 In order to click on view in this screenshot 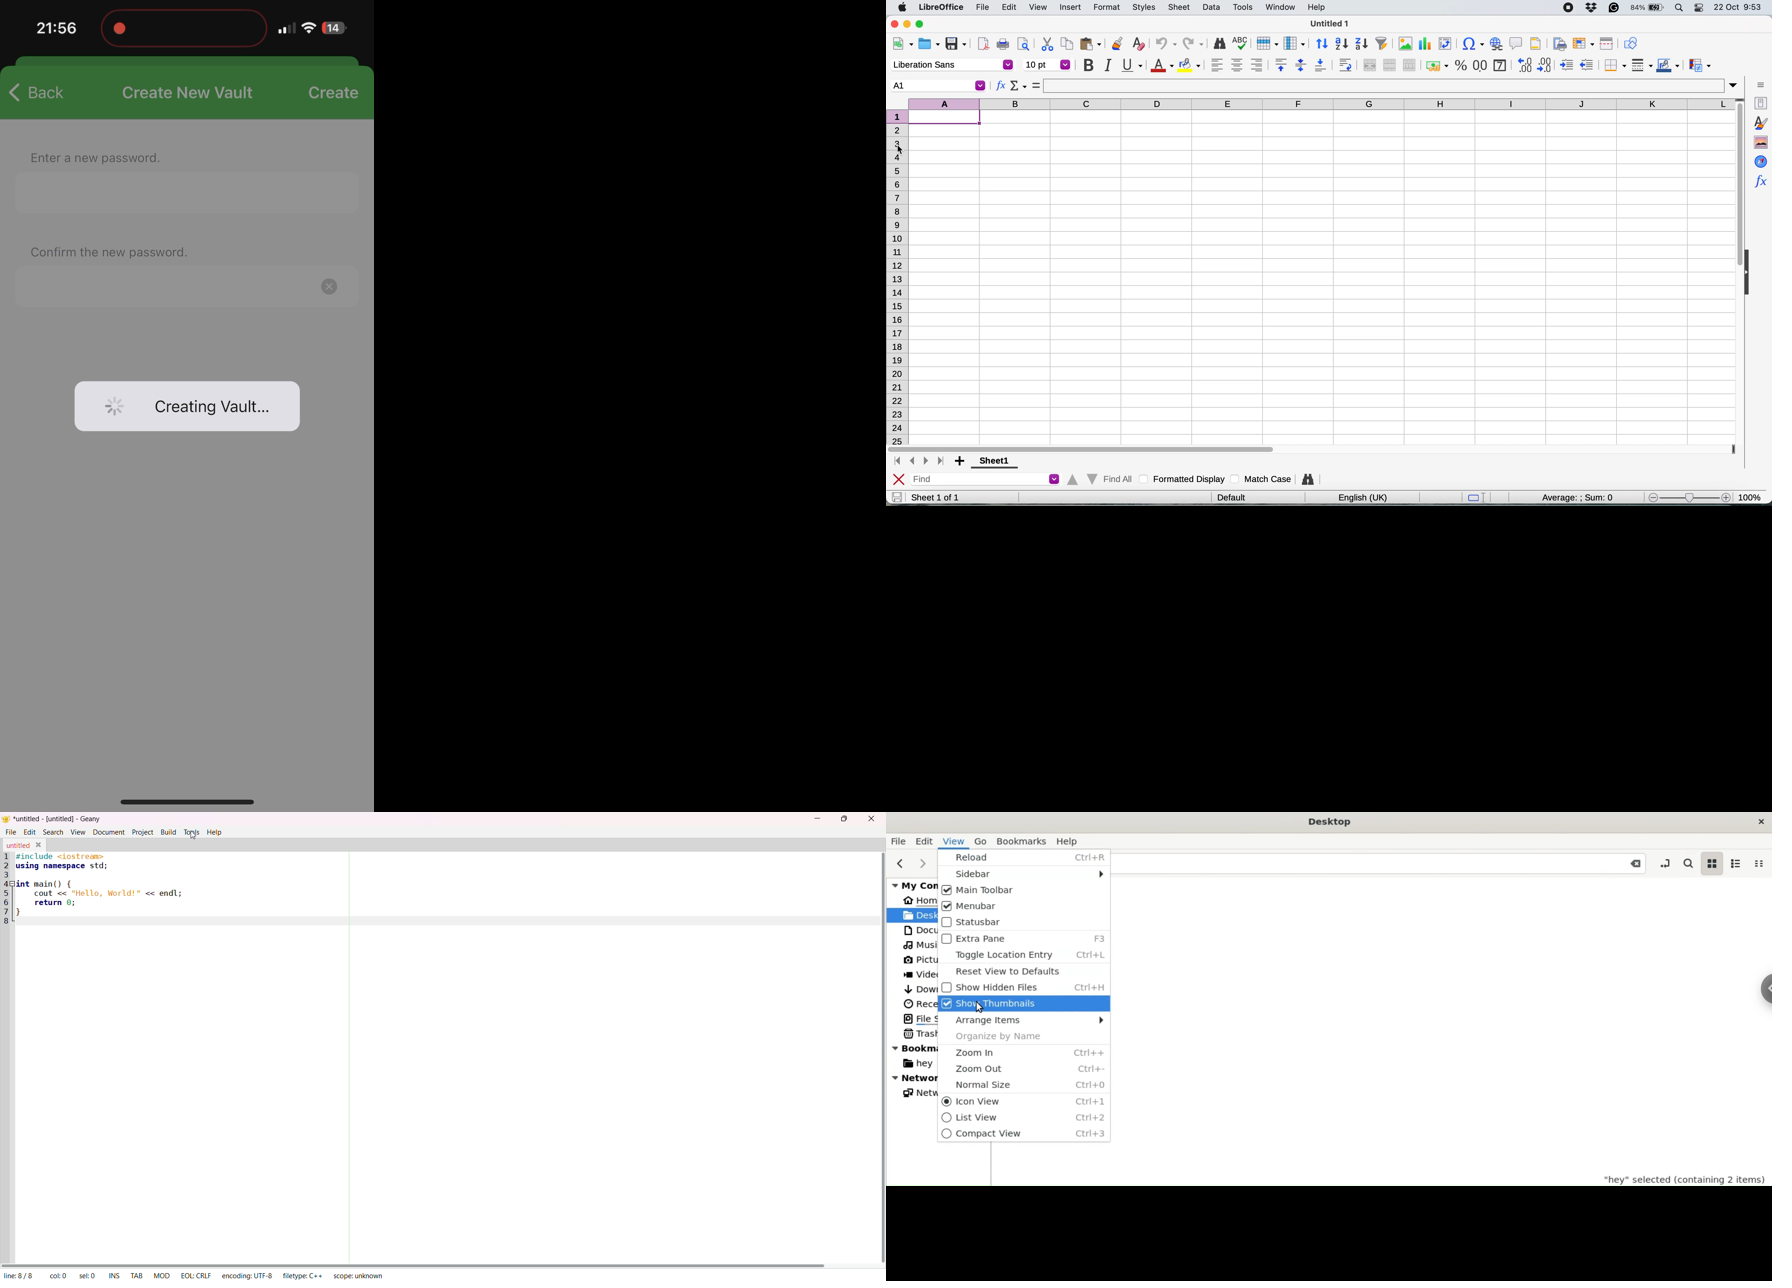, I will do `click(1037, 7)`.